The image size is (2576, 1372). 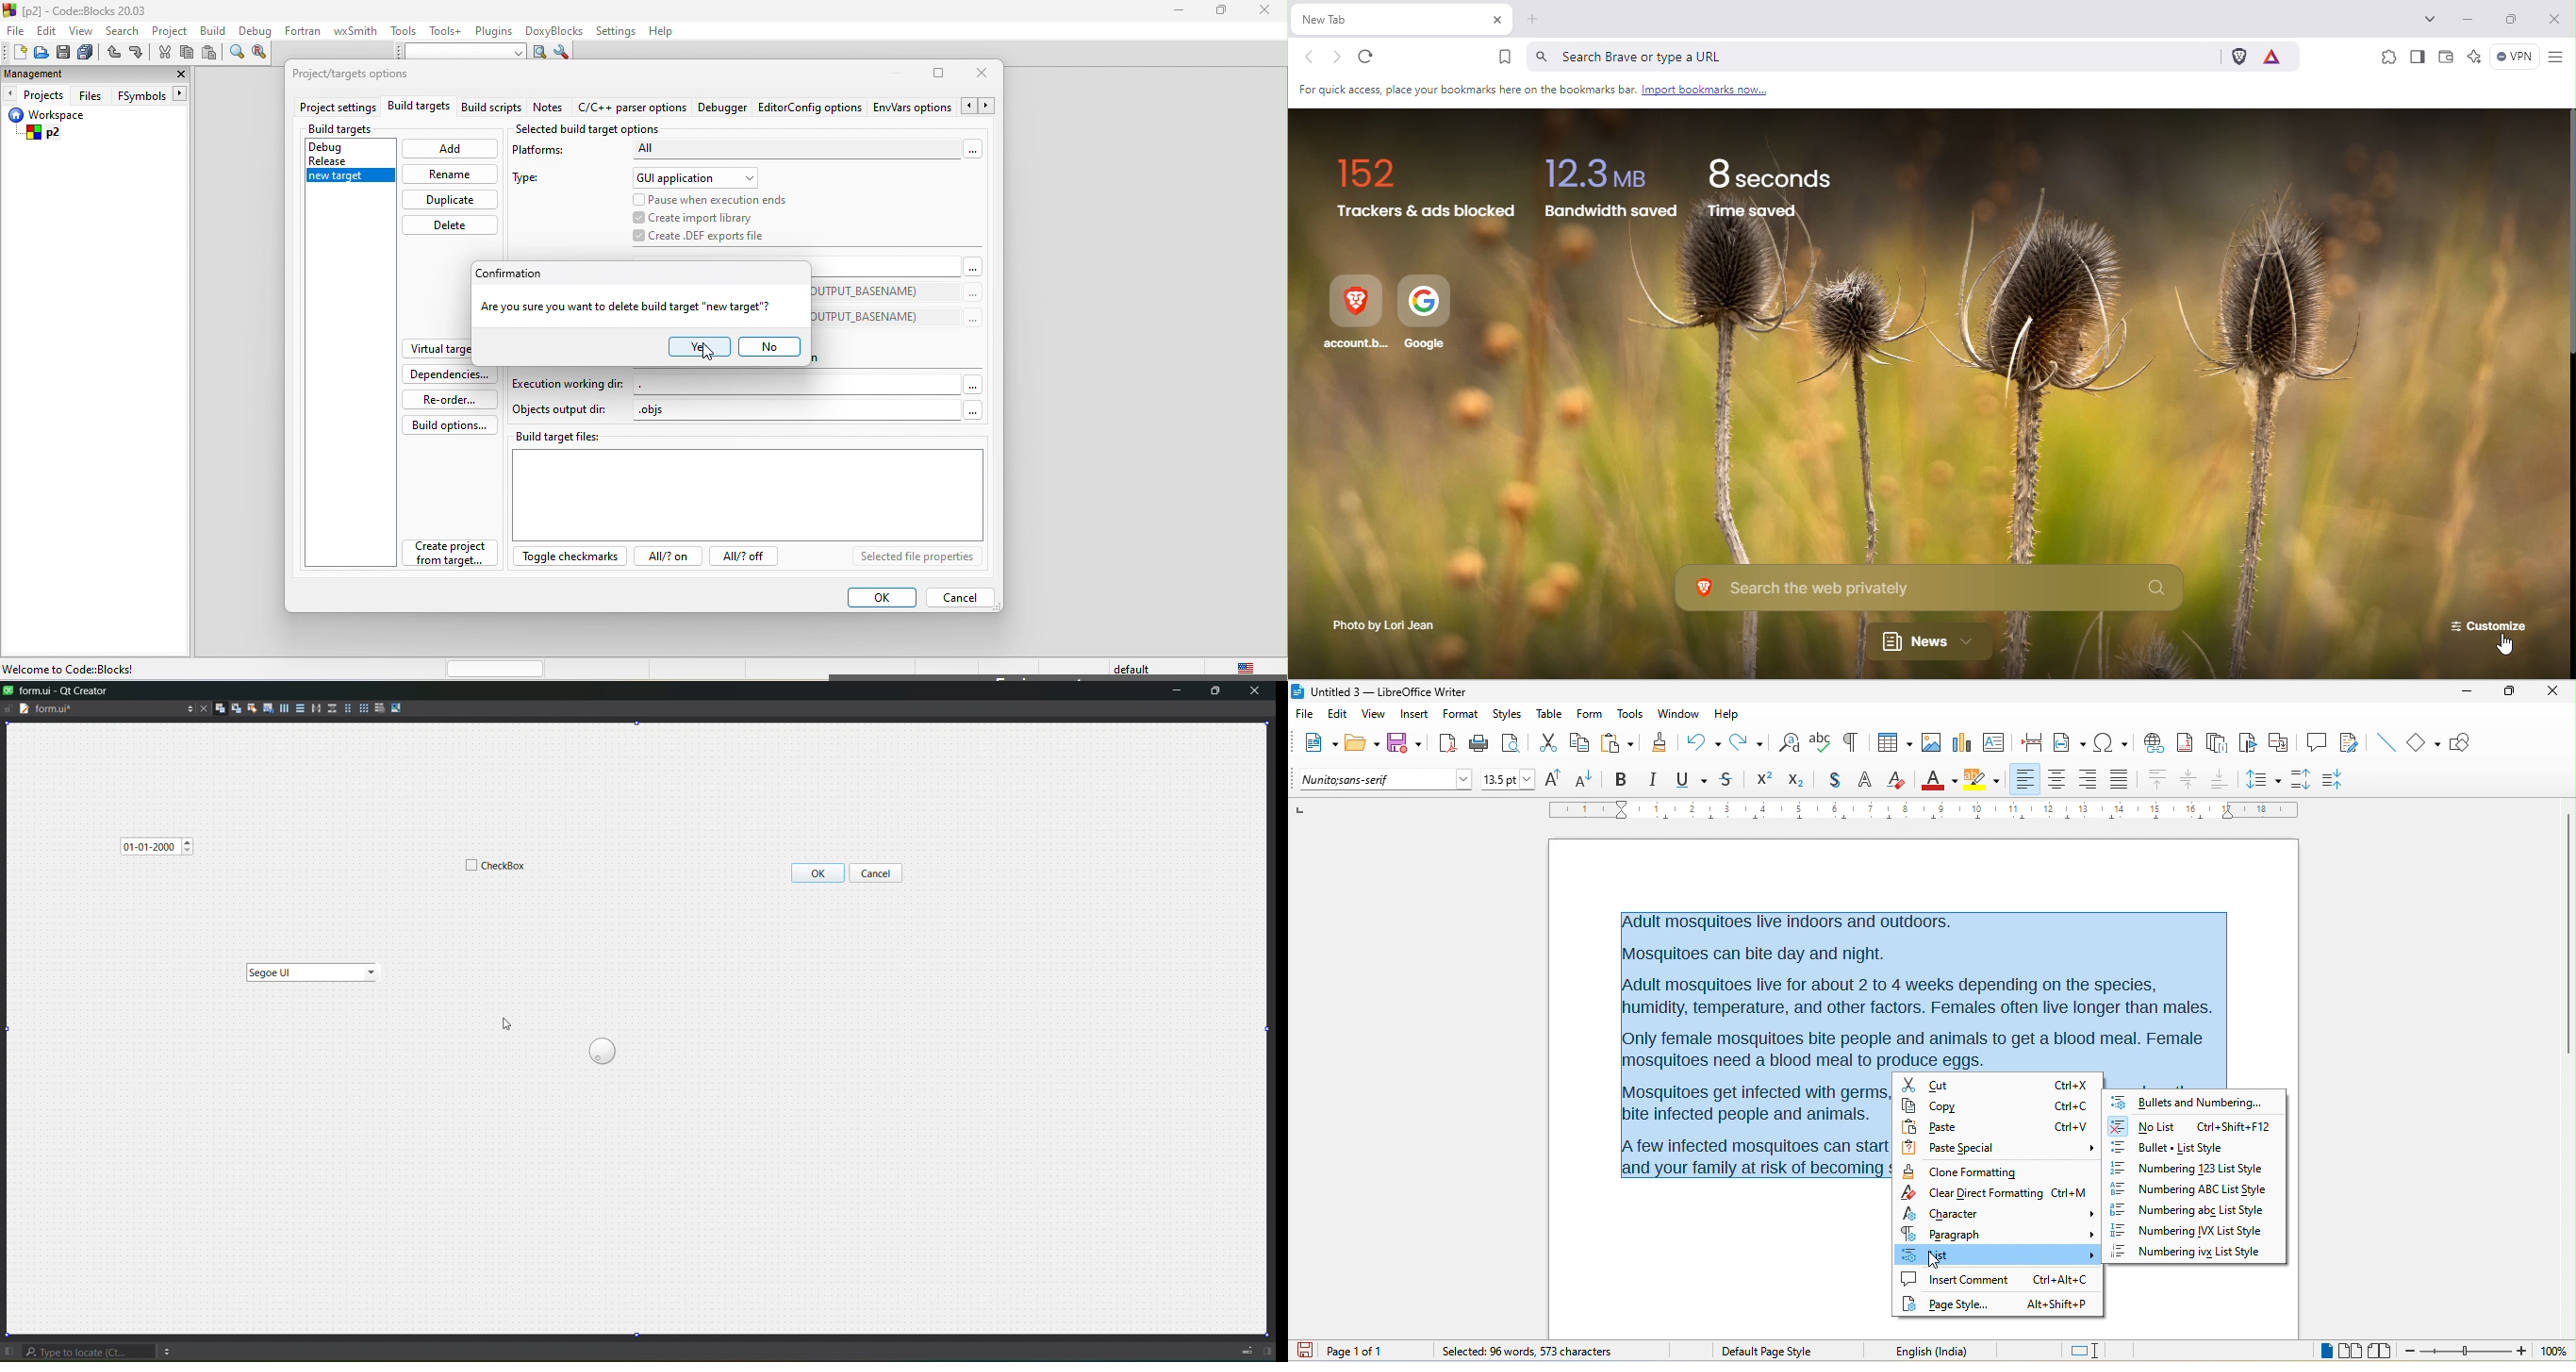 I want to click on single page view, so click(x=2313, y=1353).